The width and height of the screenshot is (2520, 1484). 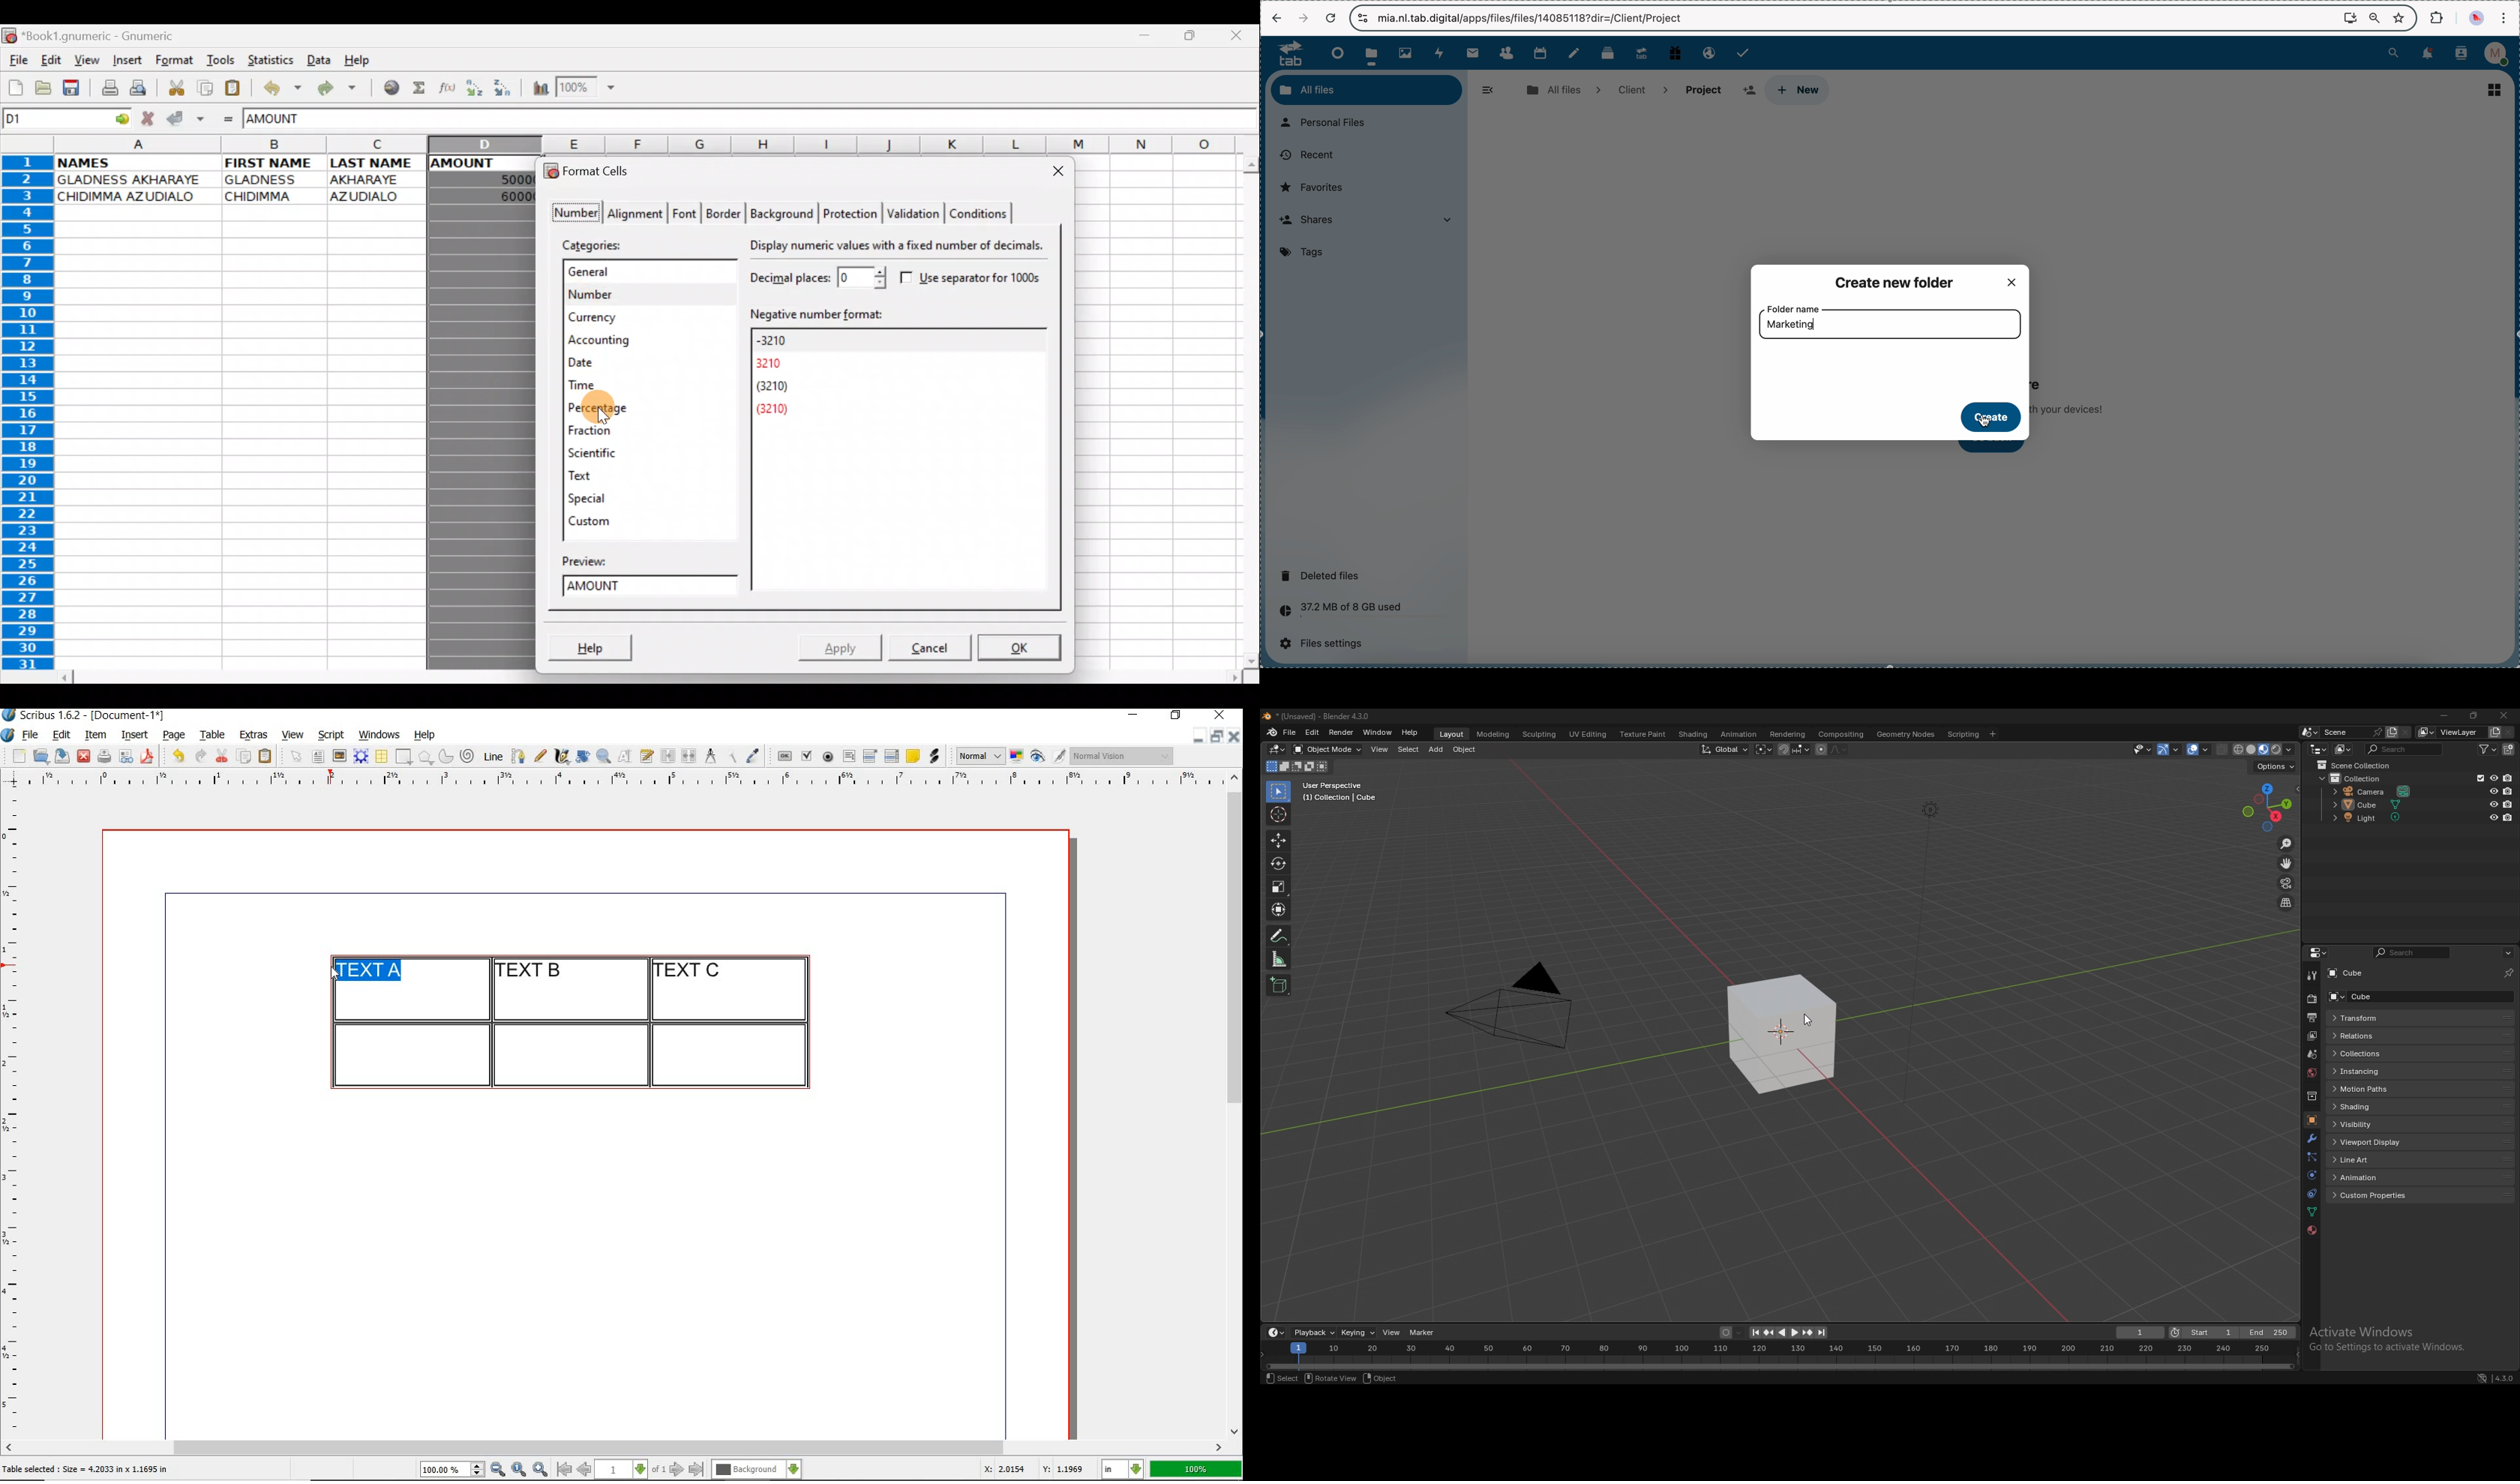 I want to click on Cancel, so click(x=924, y=650).